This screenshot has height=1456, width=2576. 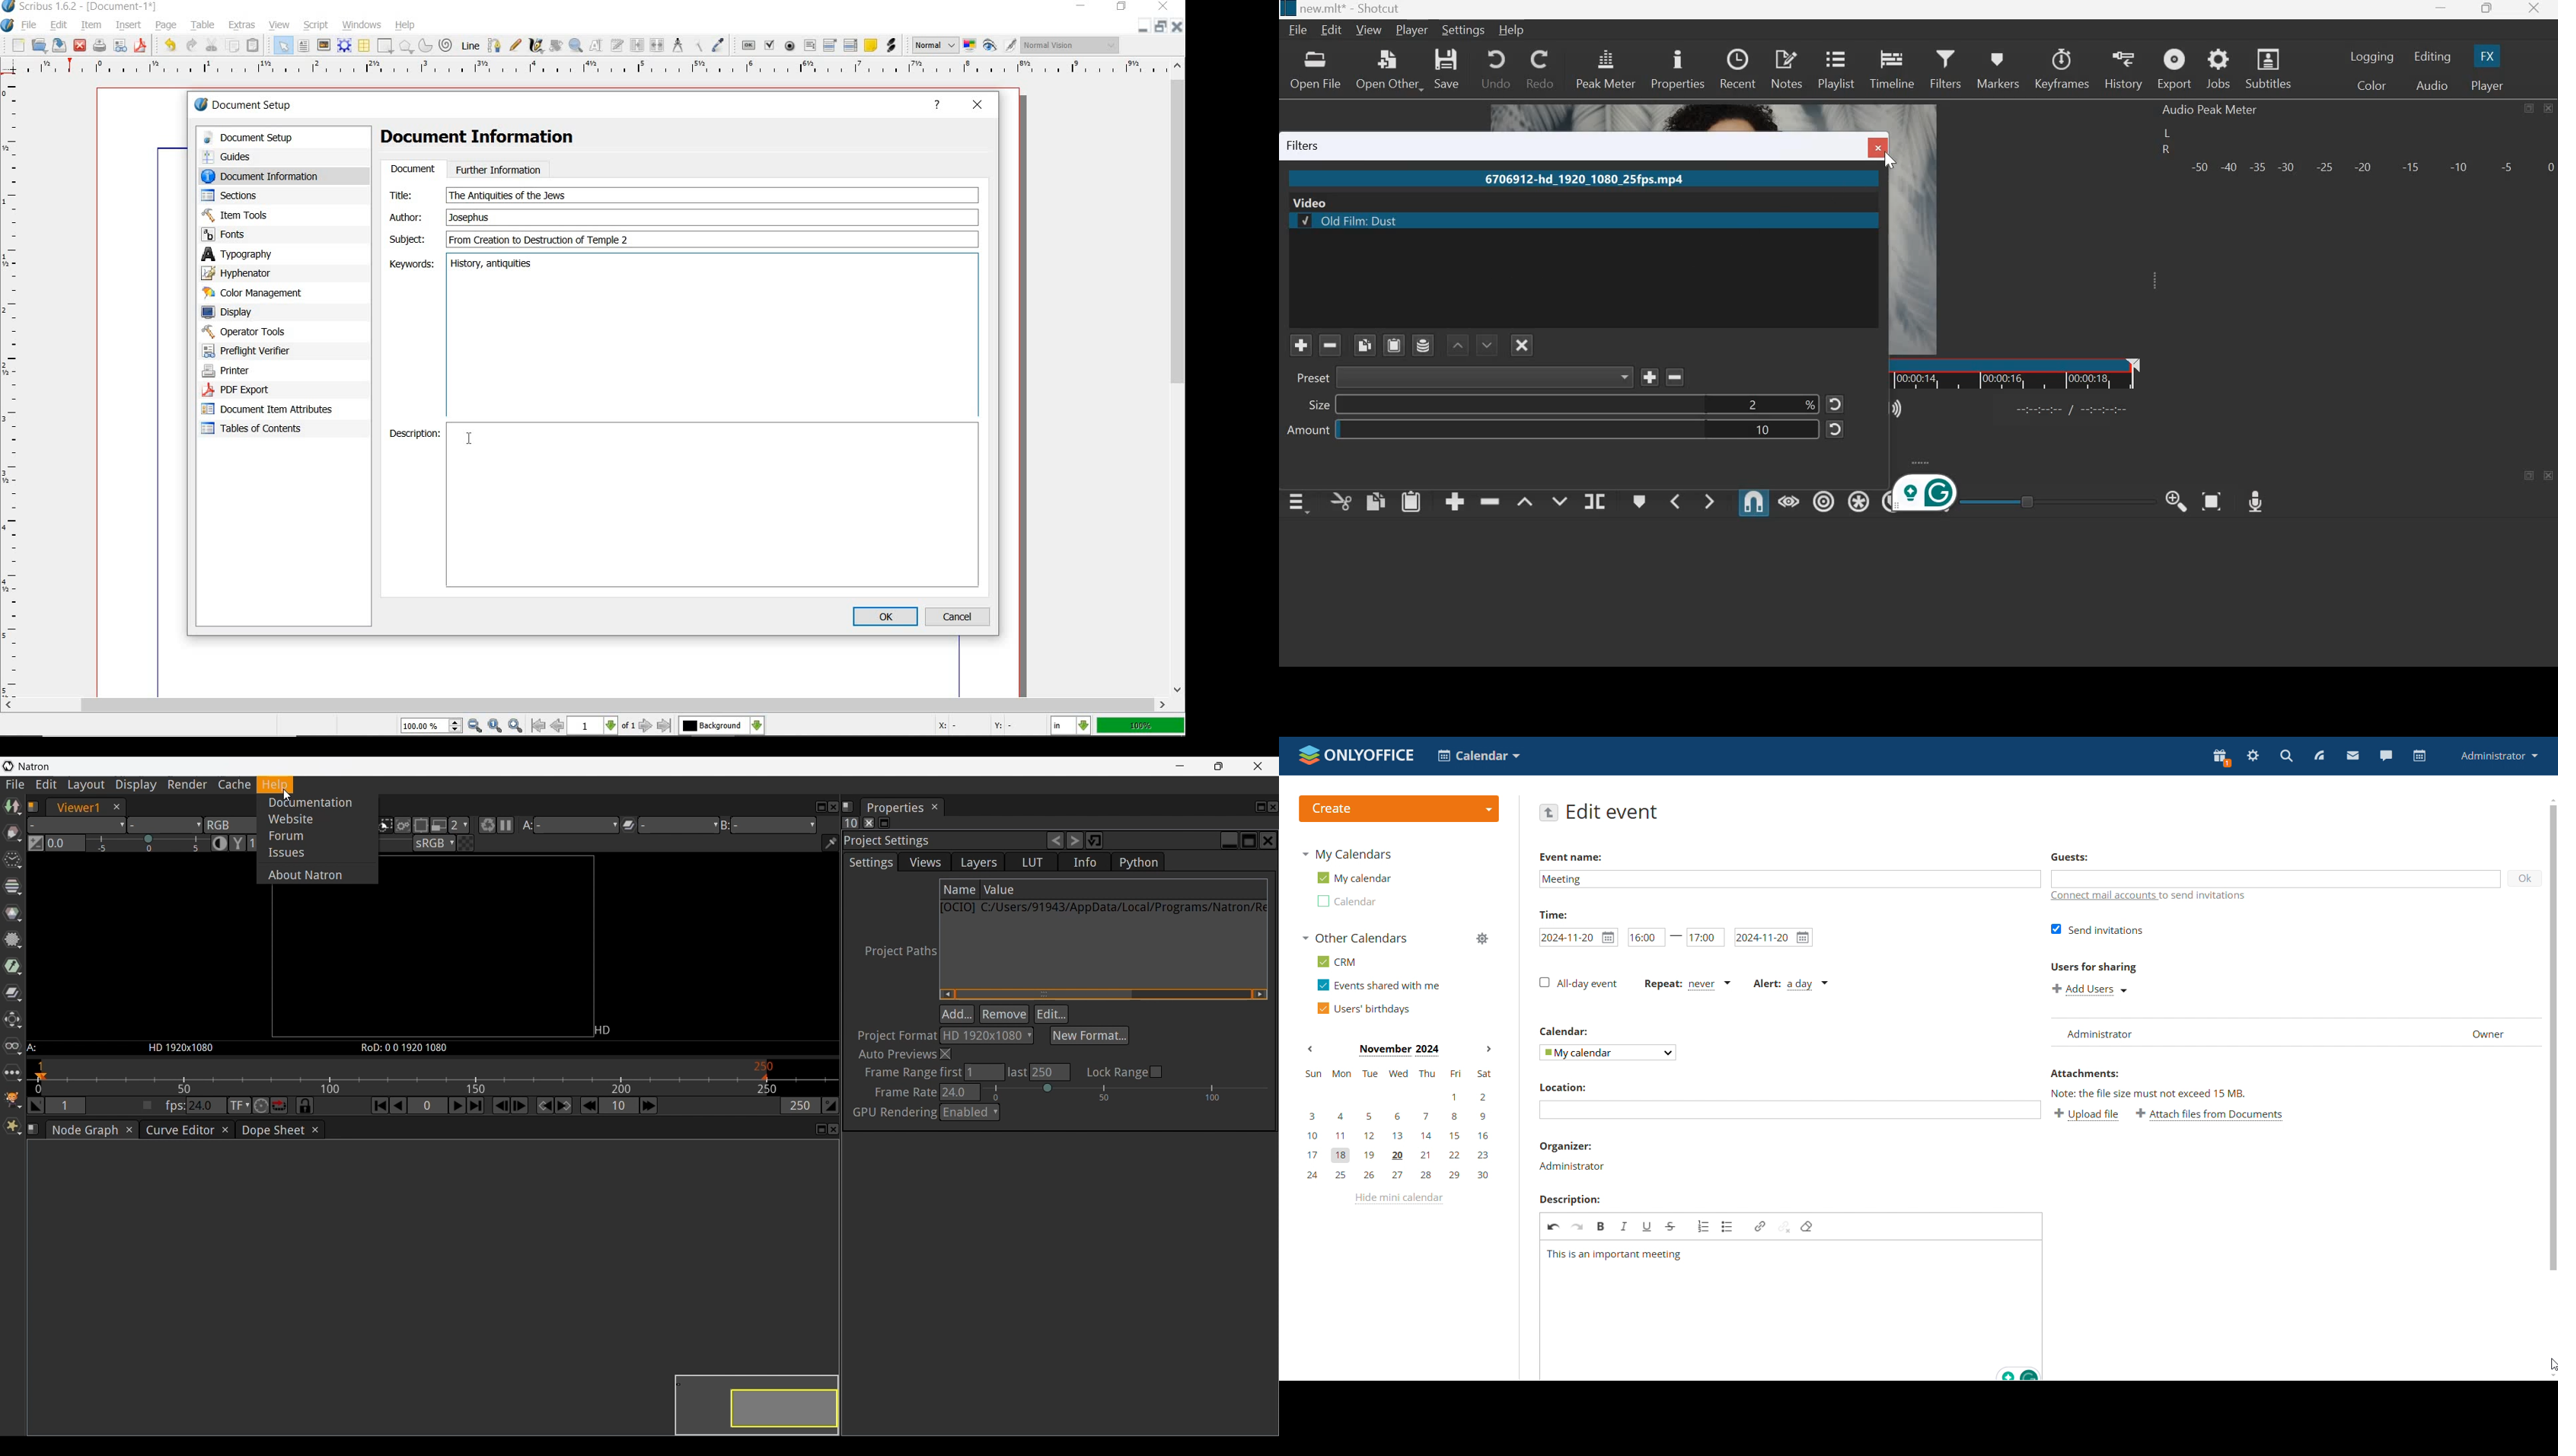 What do you see at coordinates (748, 45) in the screenshot?
I see `pdf push button` at bounding box center [748, 45].